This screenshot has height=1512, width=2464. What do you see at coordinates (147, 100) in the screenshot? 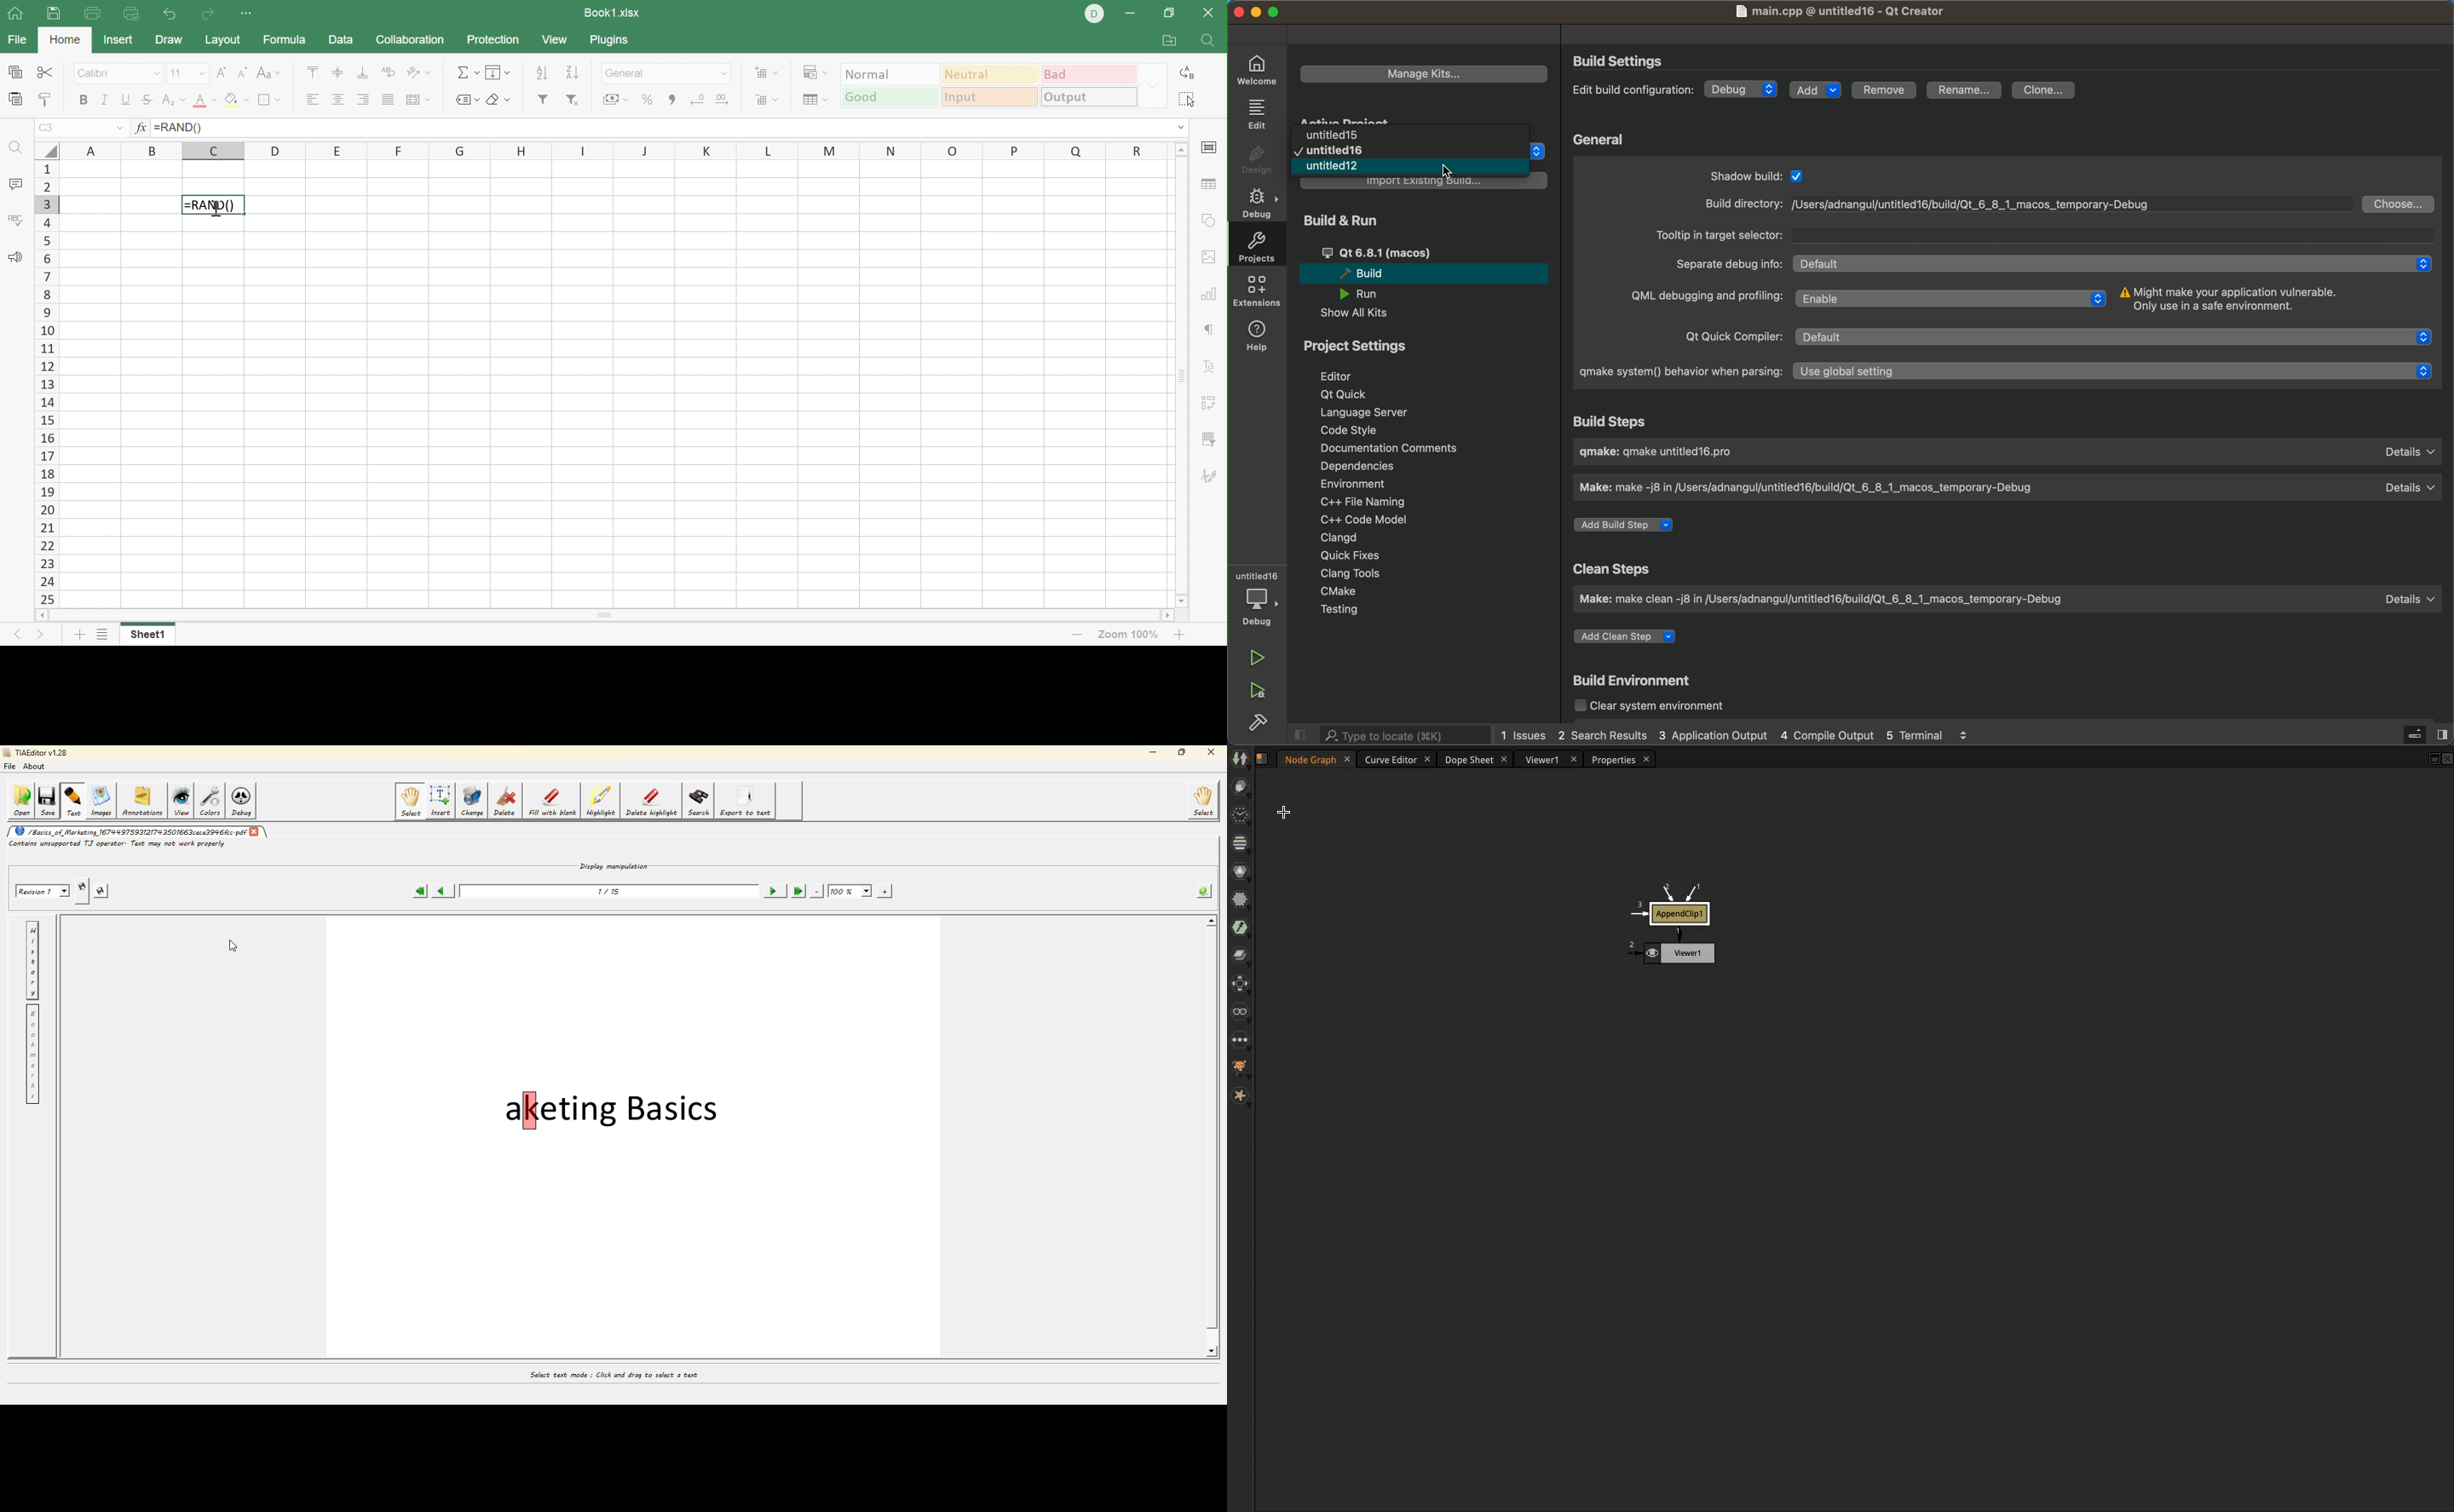
I see `Strikethrough` at bounding box center [147, 100].